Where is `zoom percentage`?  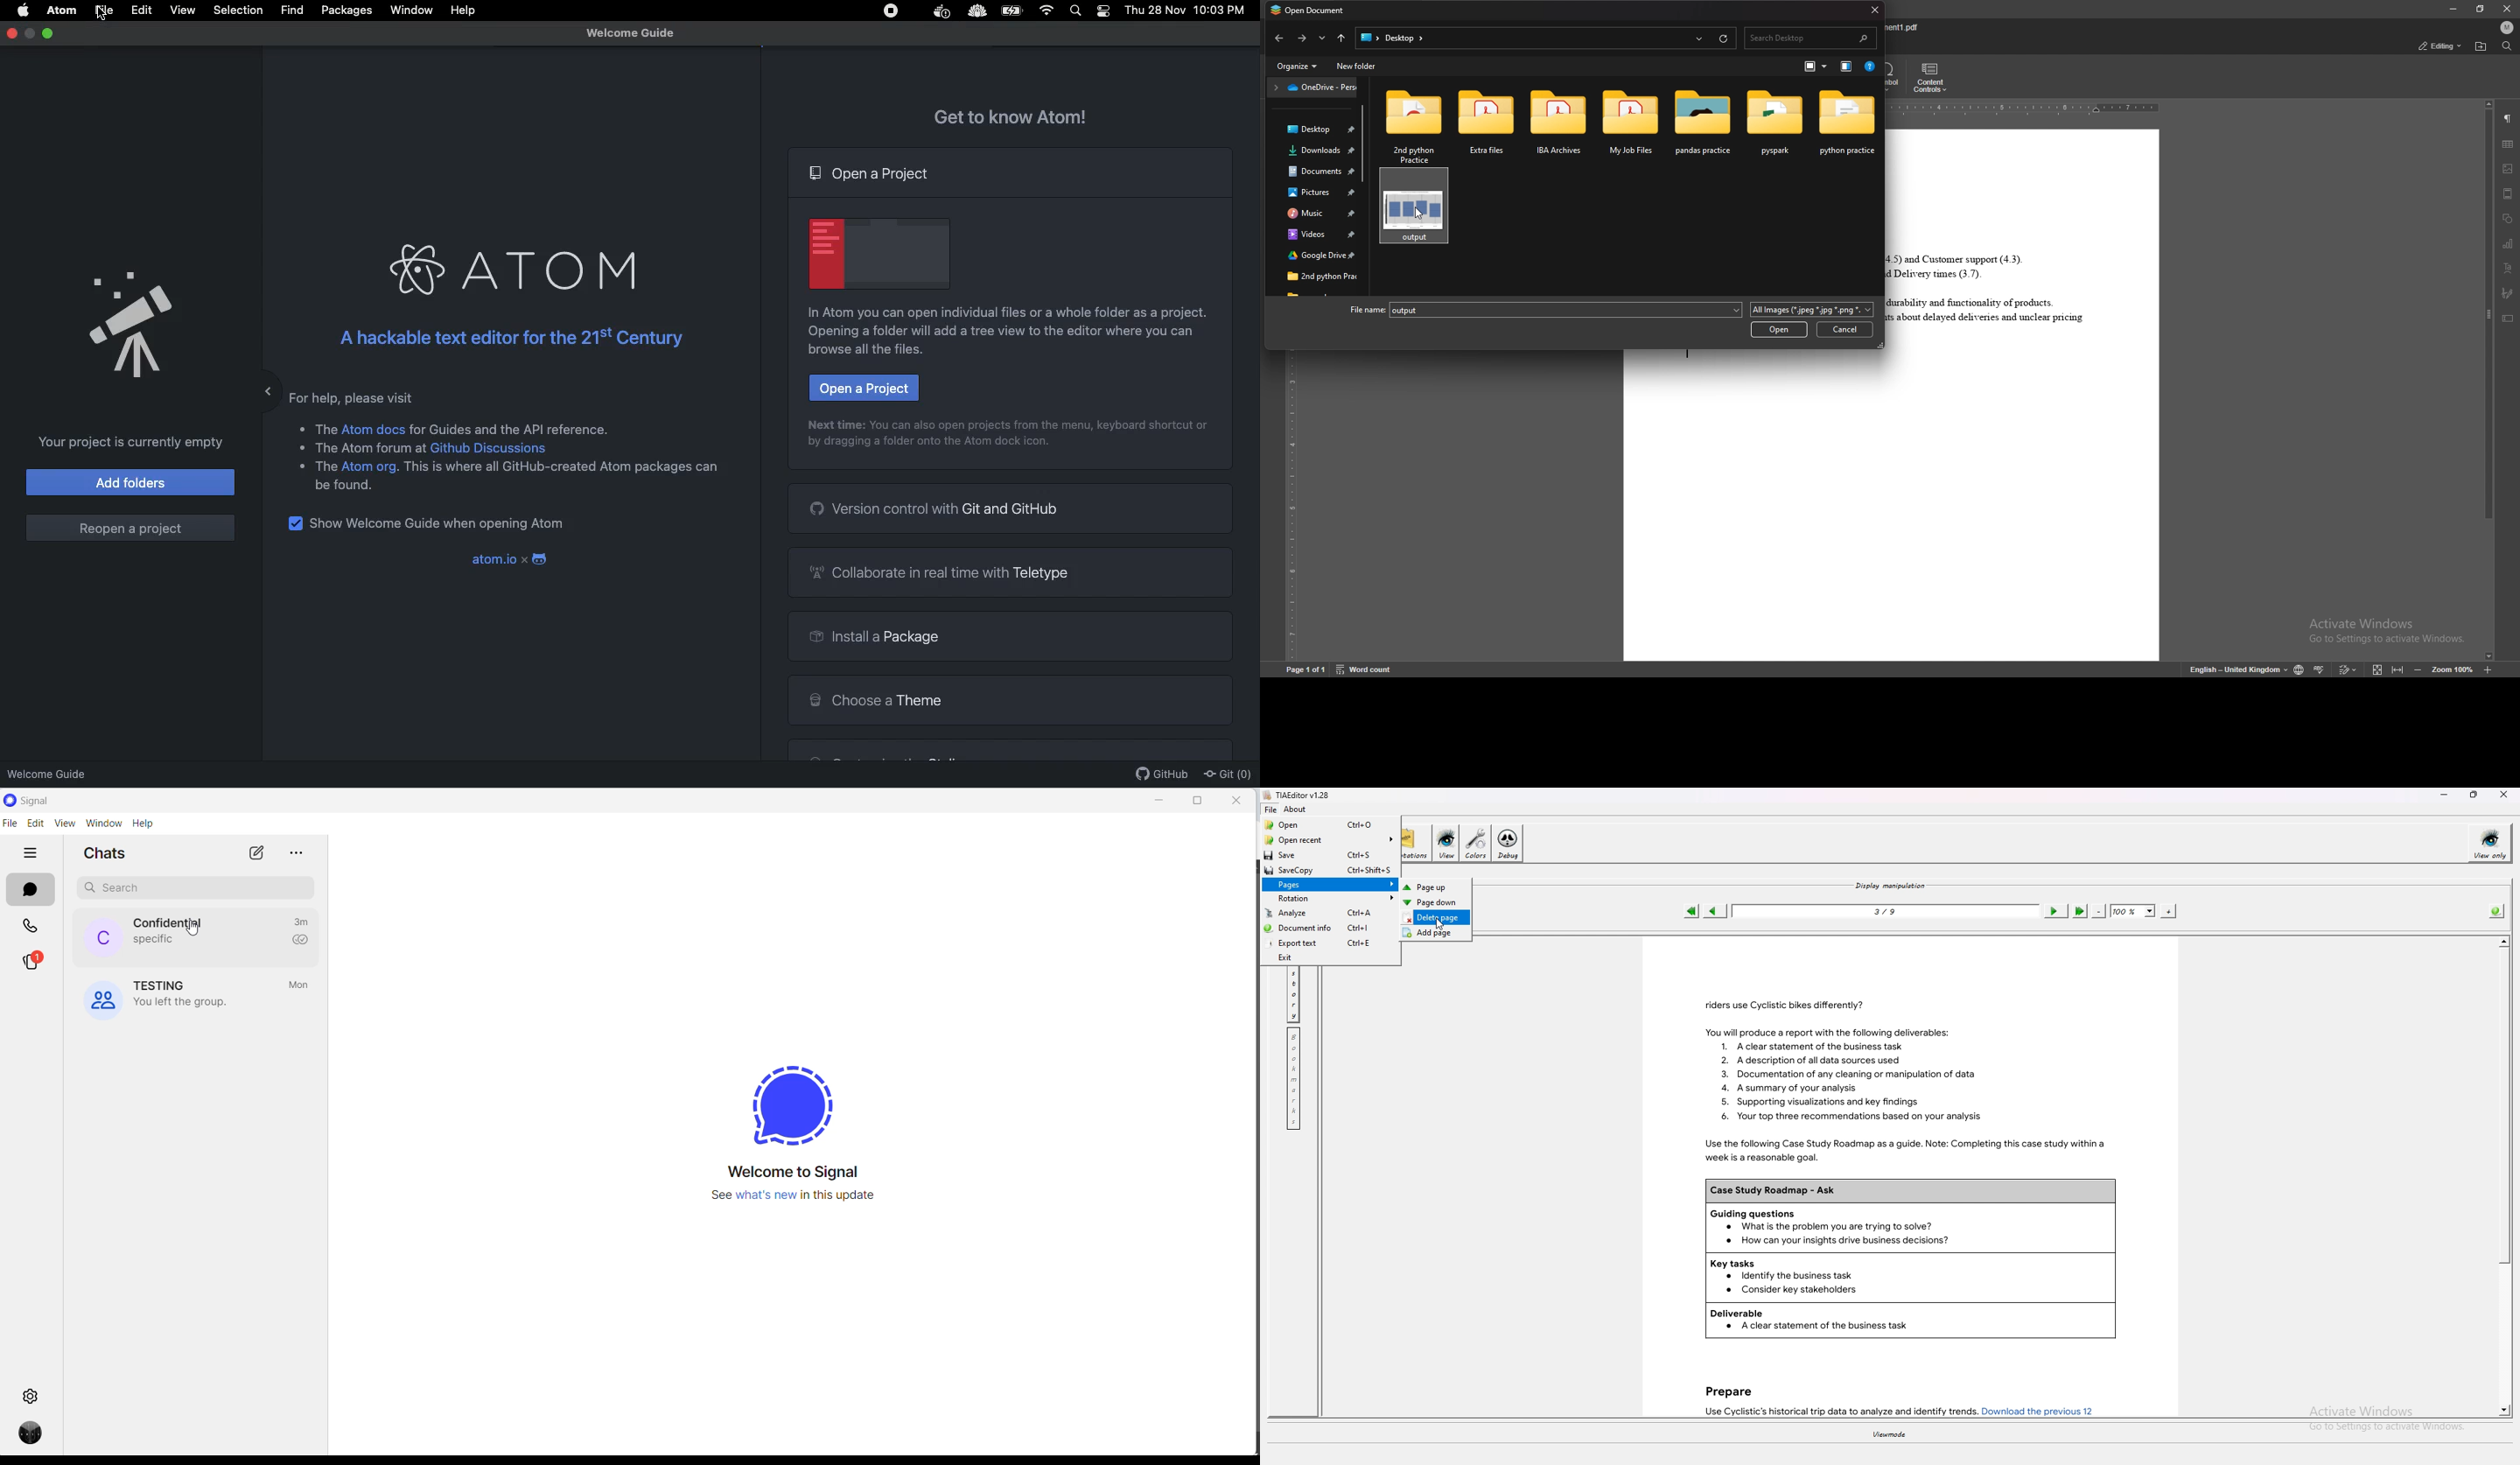 zoom percentage is located at coordinates (2450, 669).